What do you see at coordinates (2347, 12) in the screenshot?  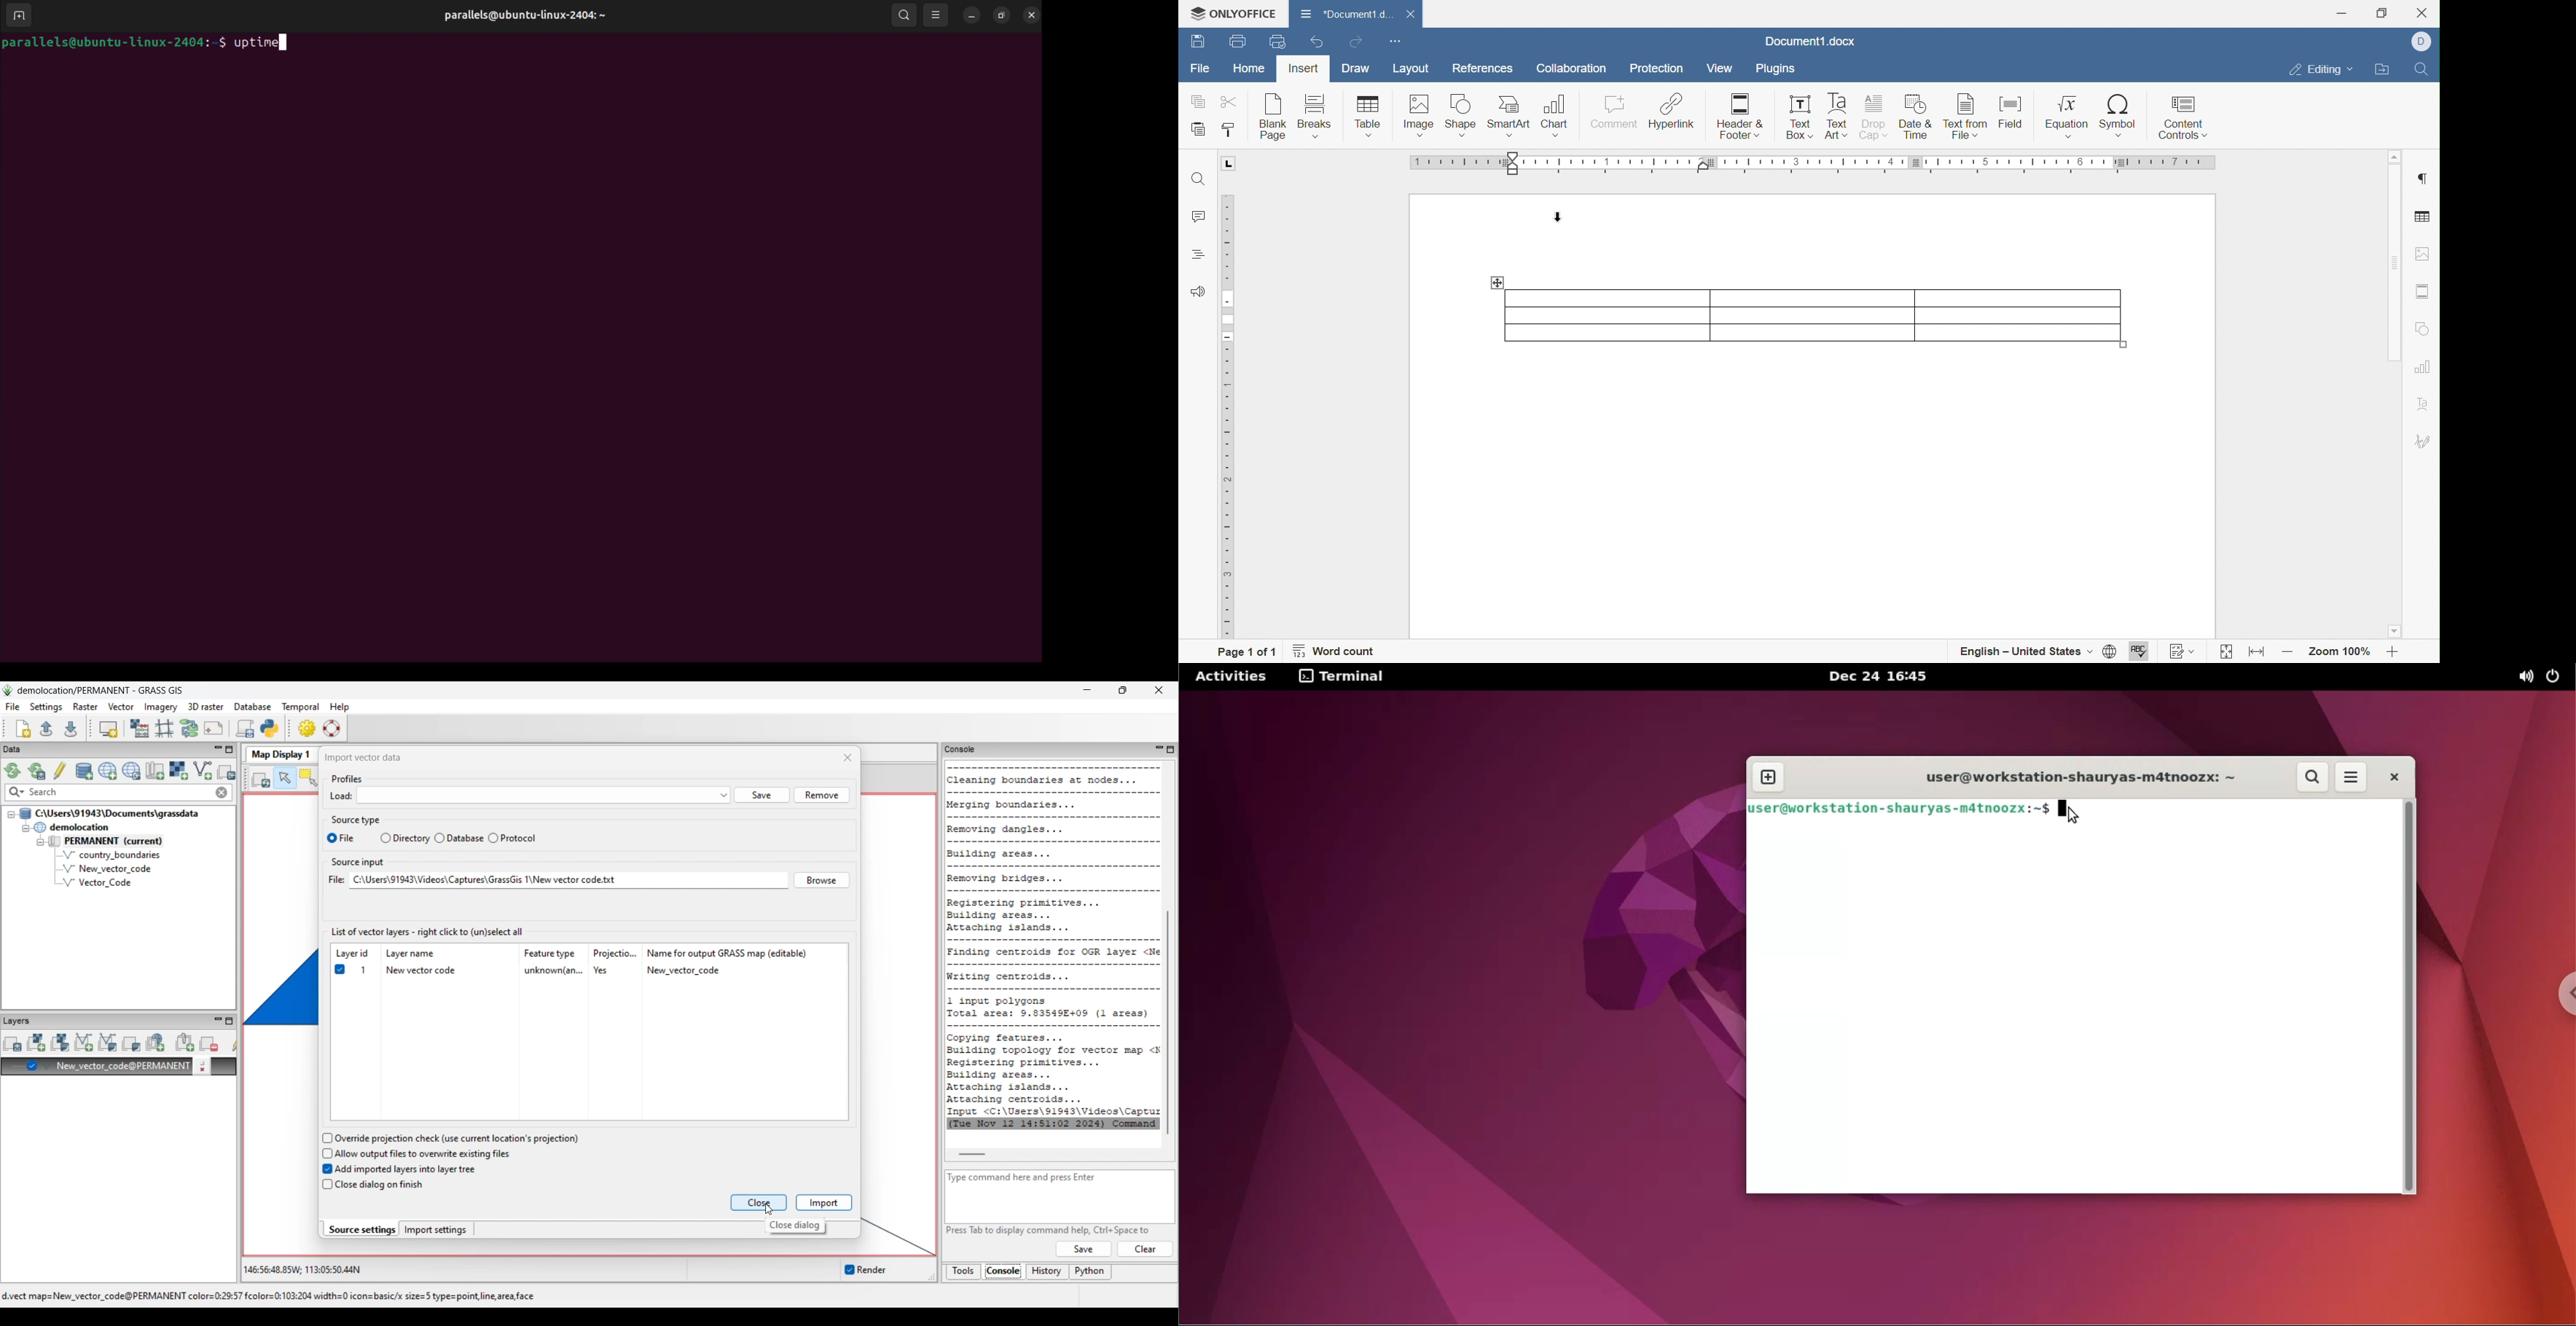 I see `Minimize` at bounding box center [2347, 12].